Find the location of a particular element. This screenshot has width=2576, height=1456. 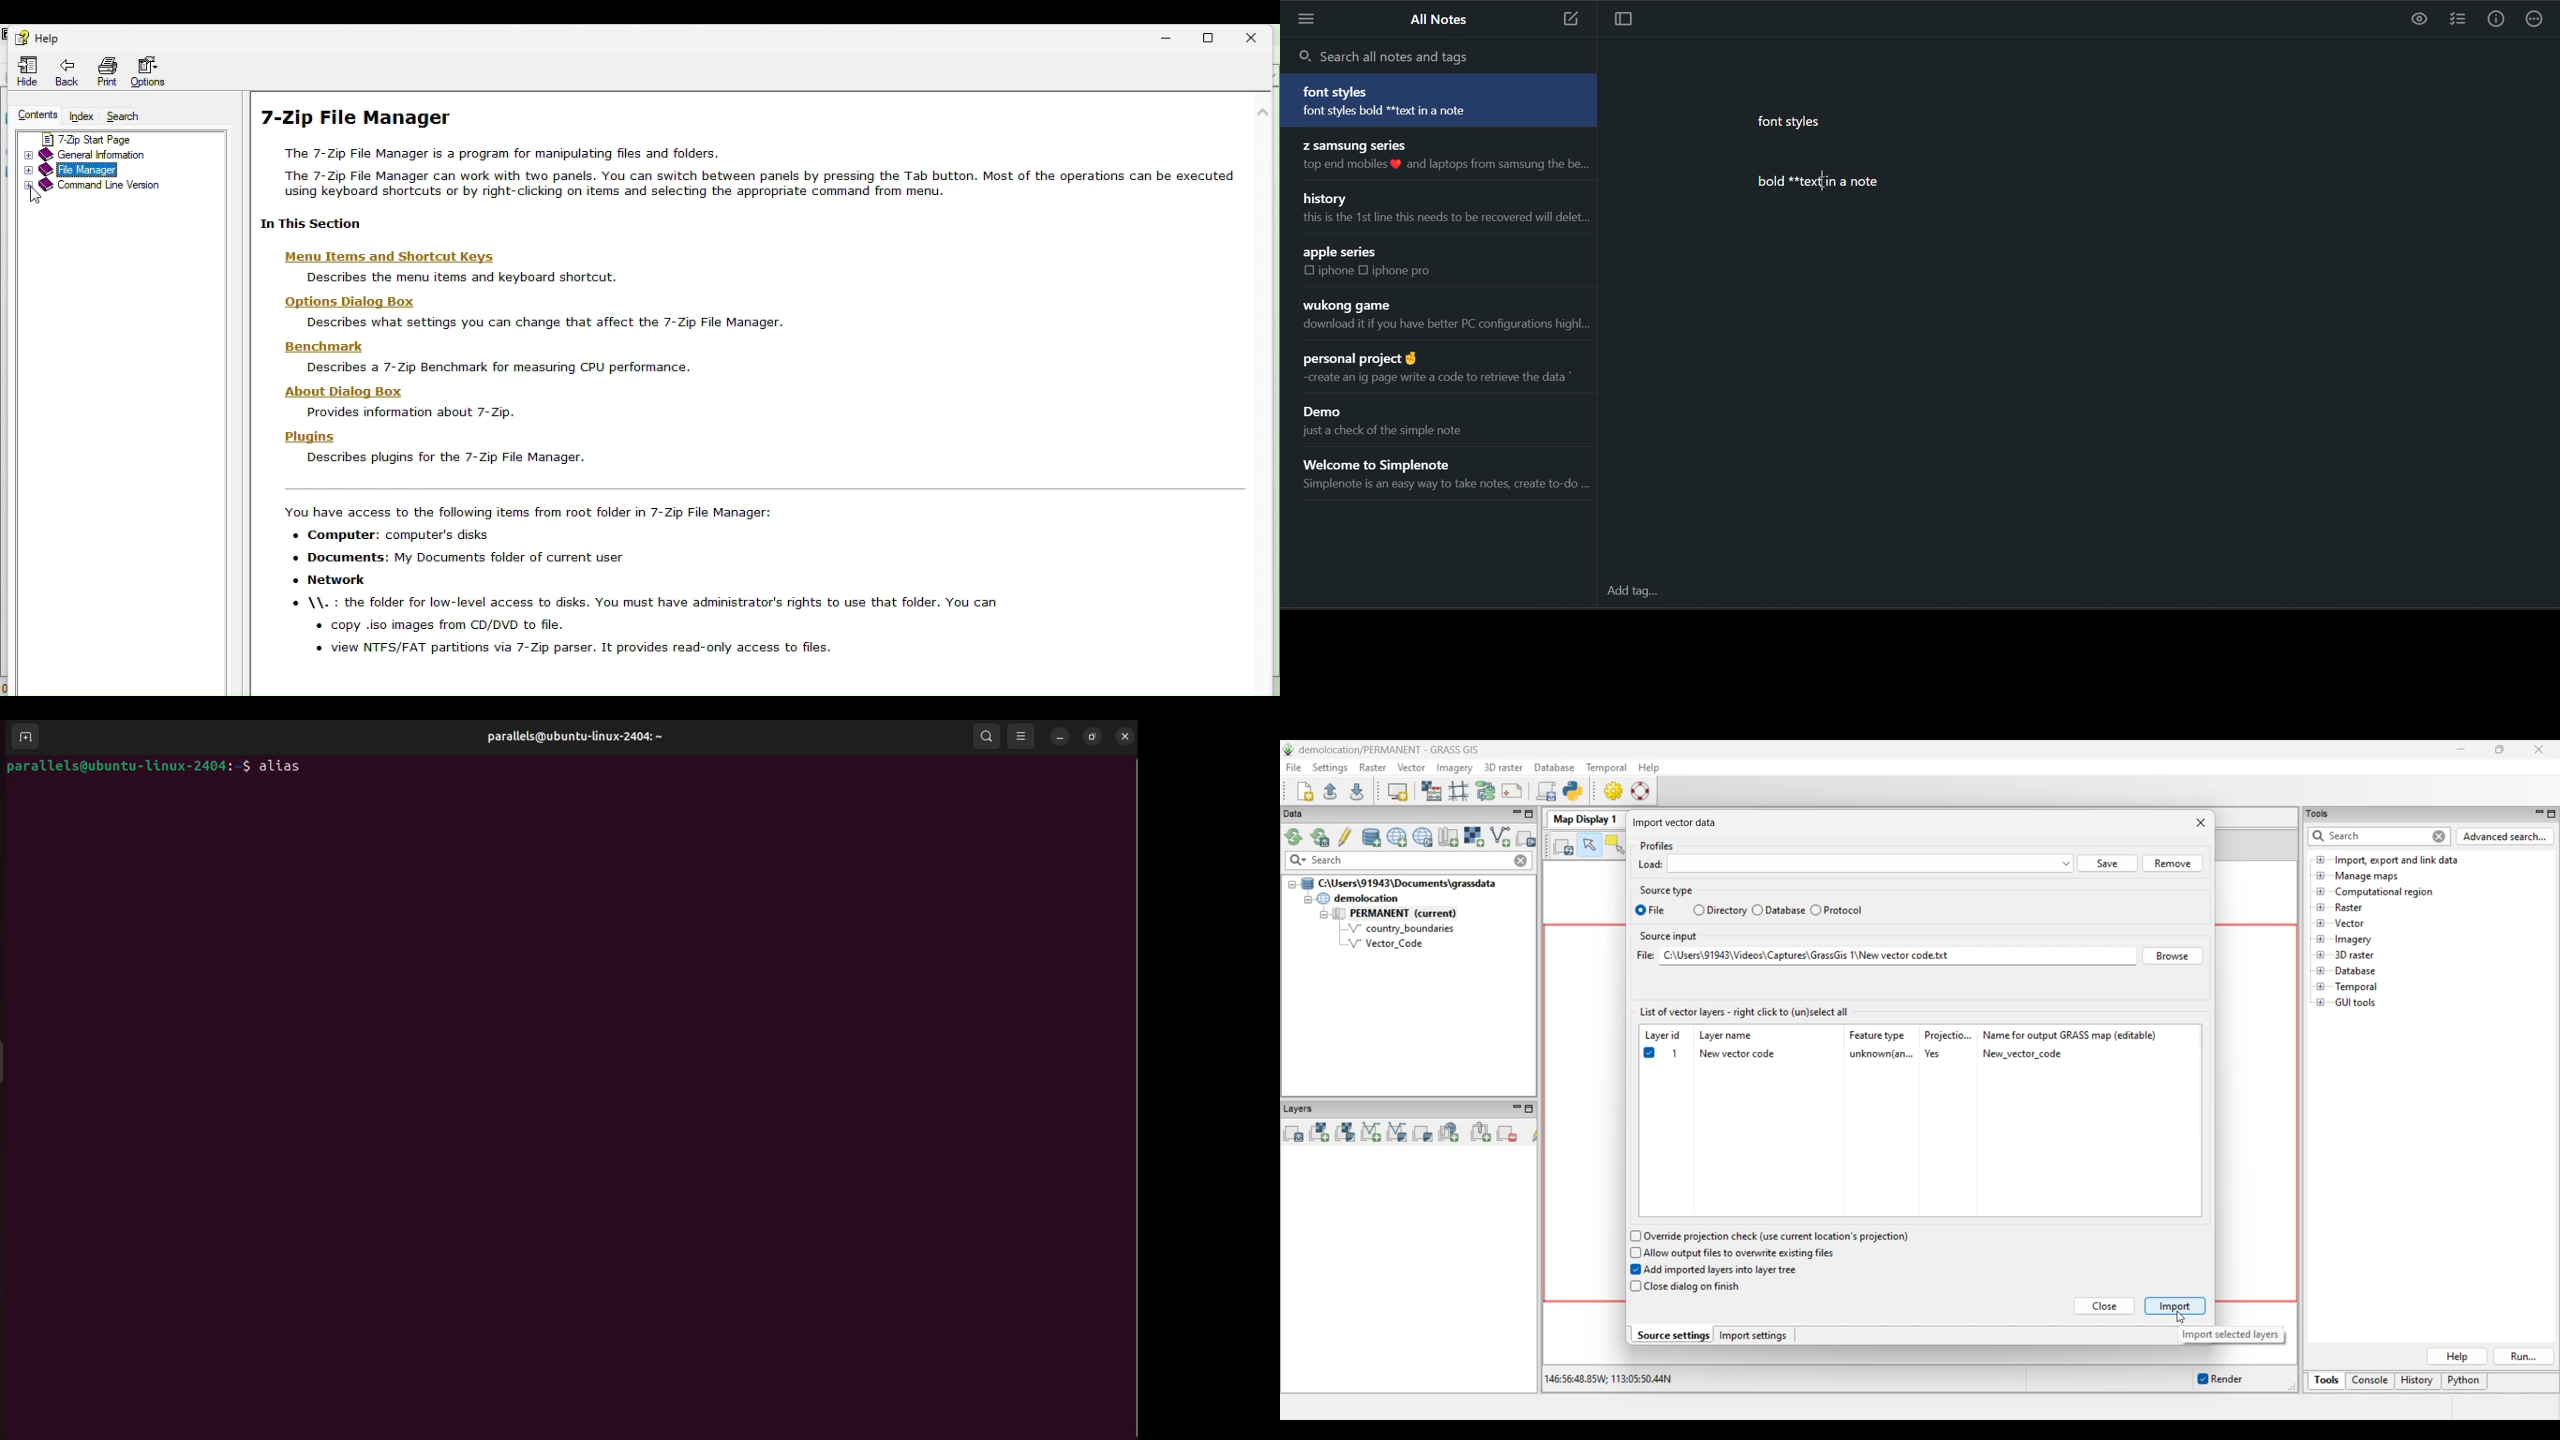

apple series is located at coordinates (1341, 253).